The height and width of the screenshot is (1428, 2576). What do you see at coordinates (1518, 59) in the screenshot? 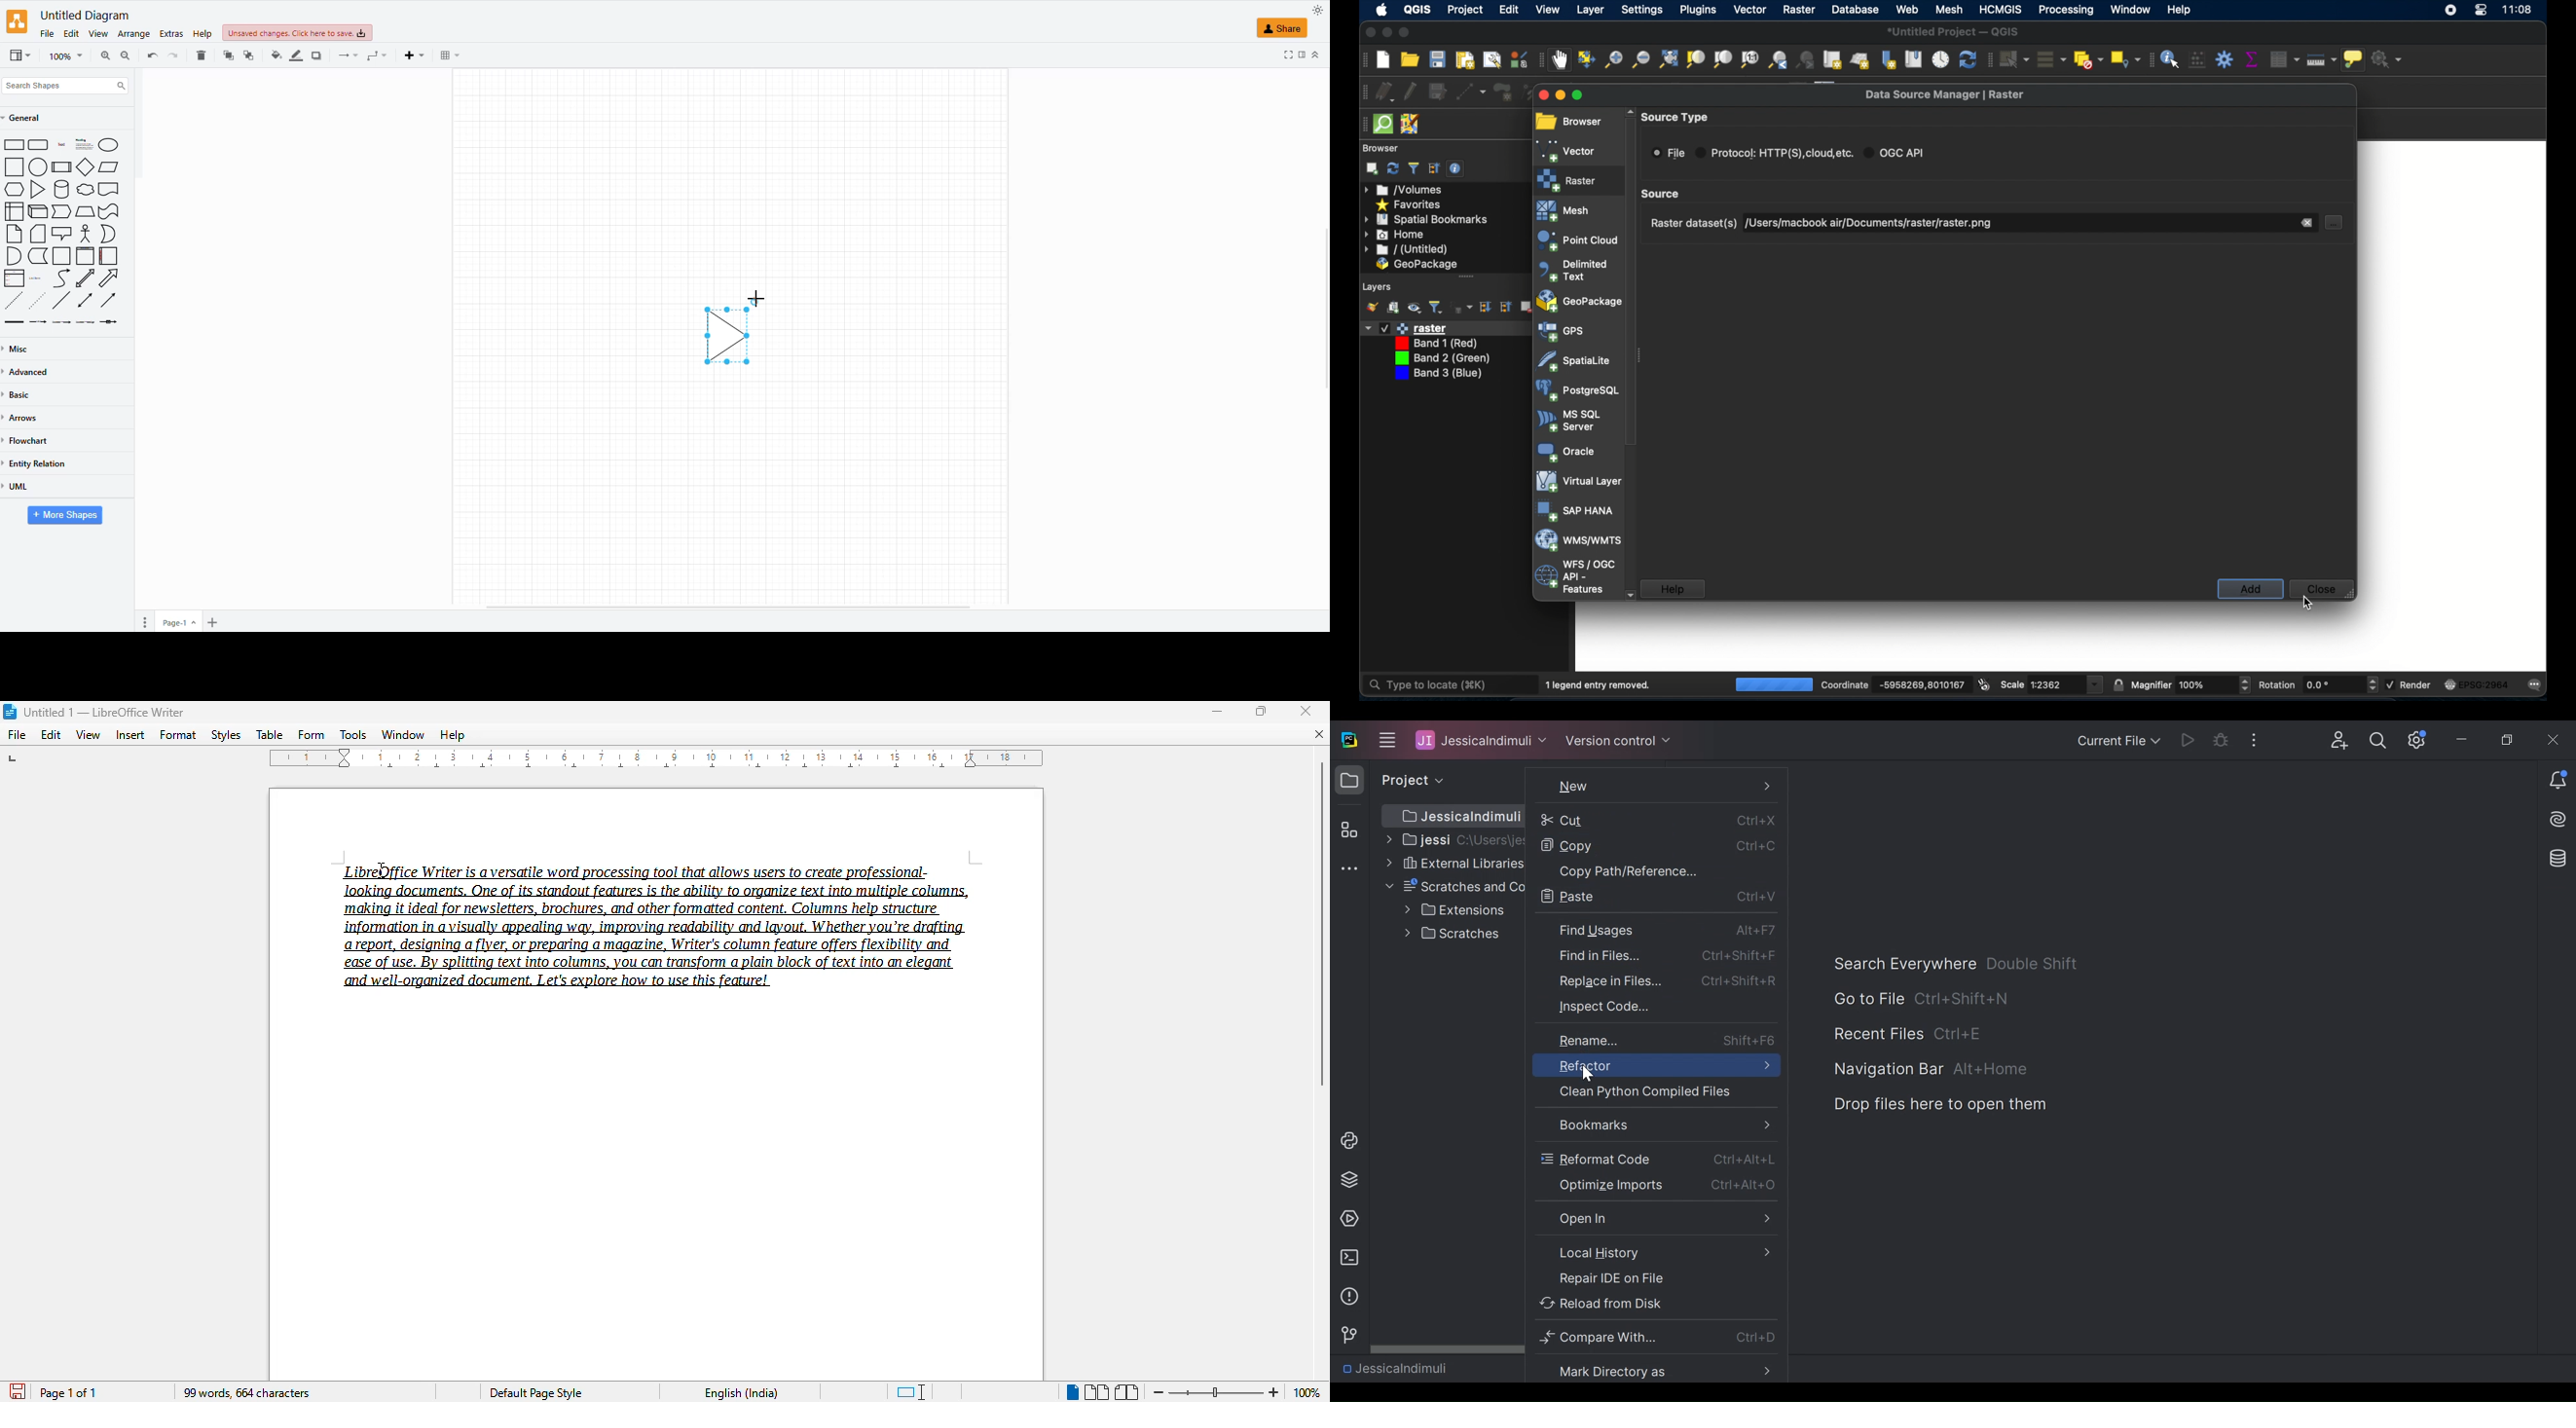
I see `style manager` at bounding box center [1518, 59].